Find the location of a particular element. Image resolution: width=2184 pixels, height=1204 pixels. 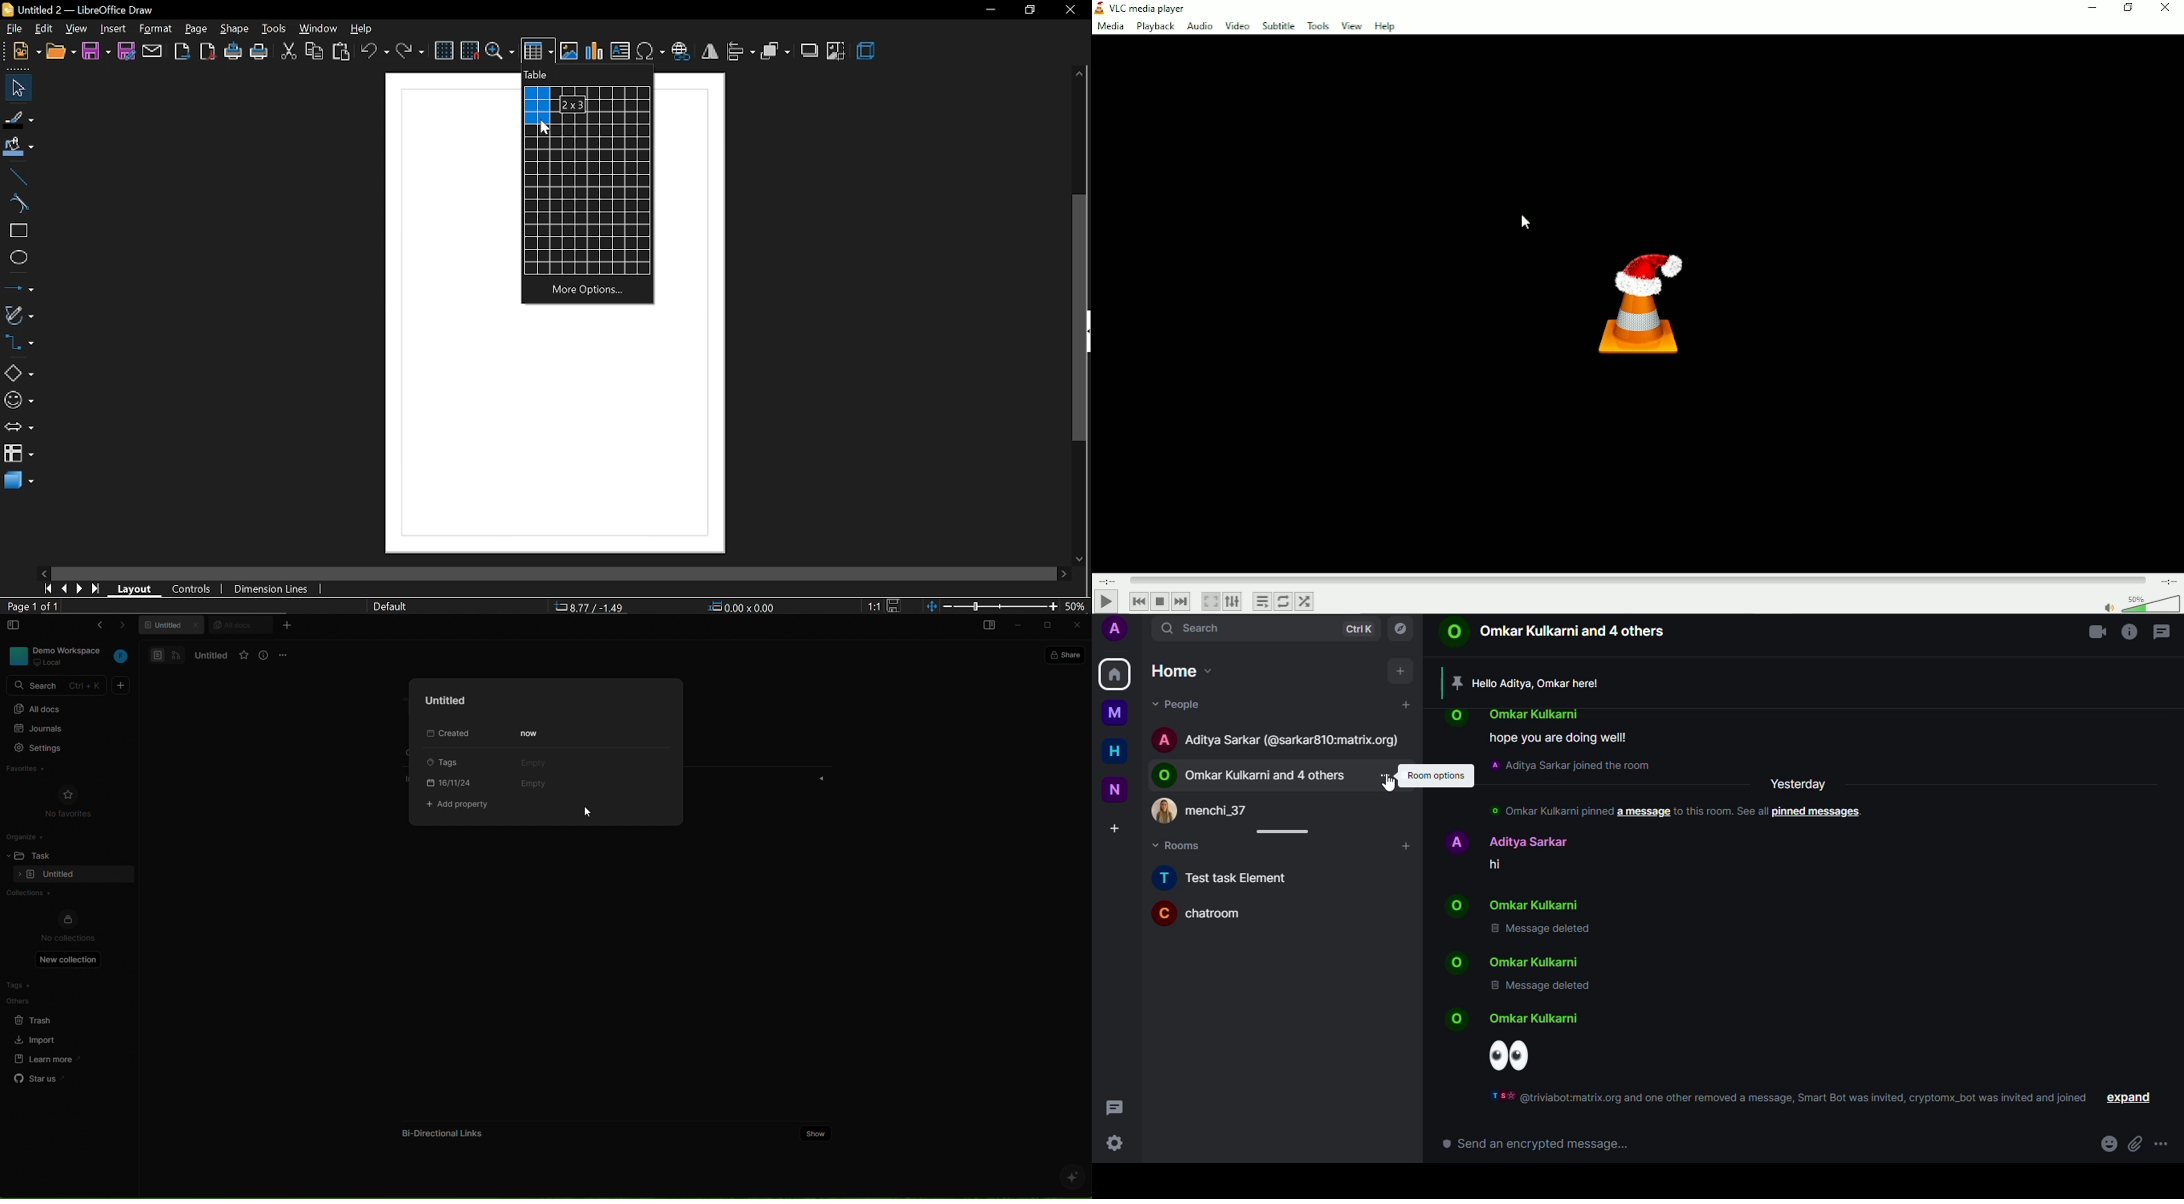

open is located at coordinates (61, 53).